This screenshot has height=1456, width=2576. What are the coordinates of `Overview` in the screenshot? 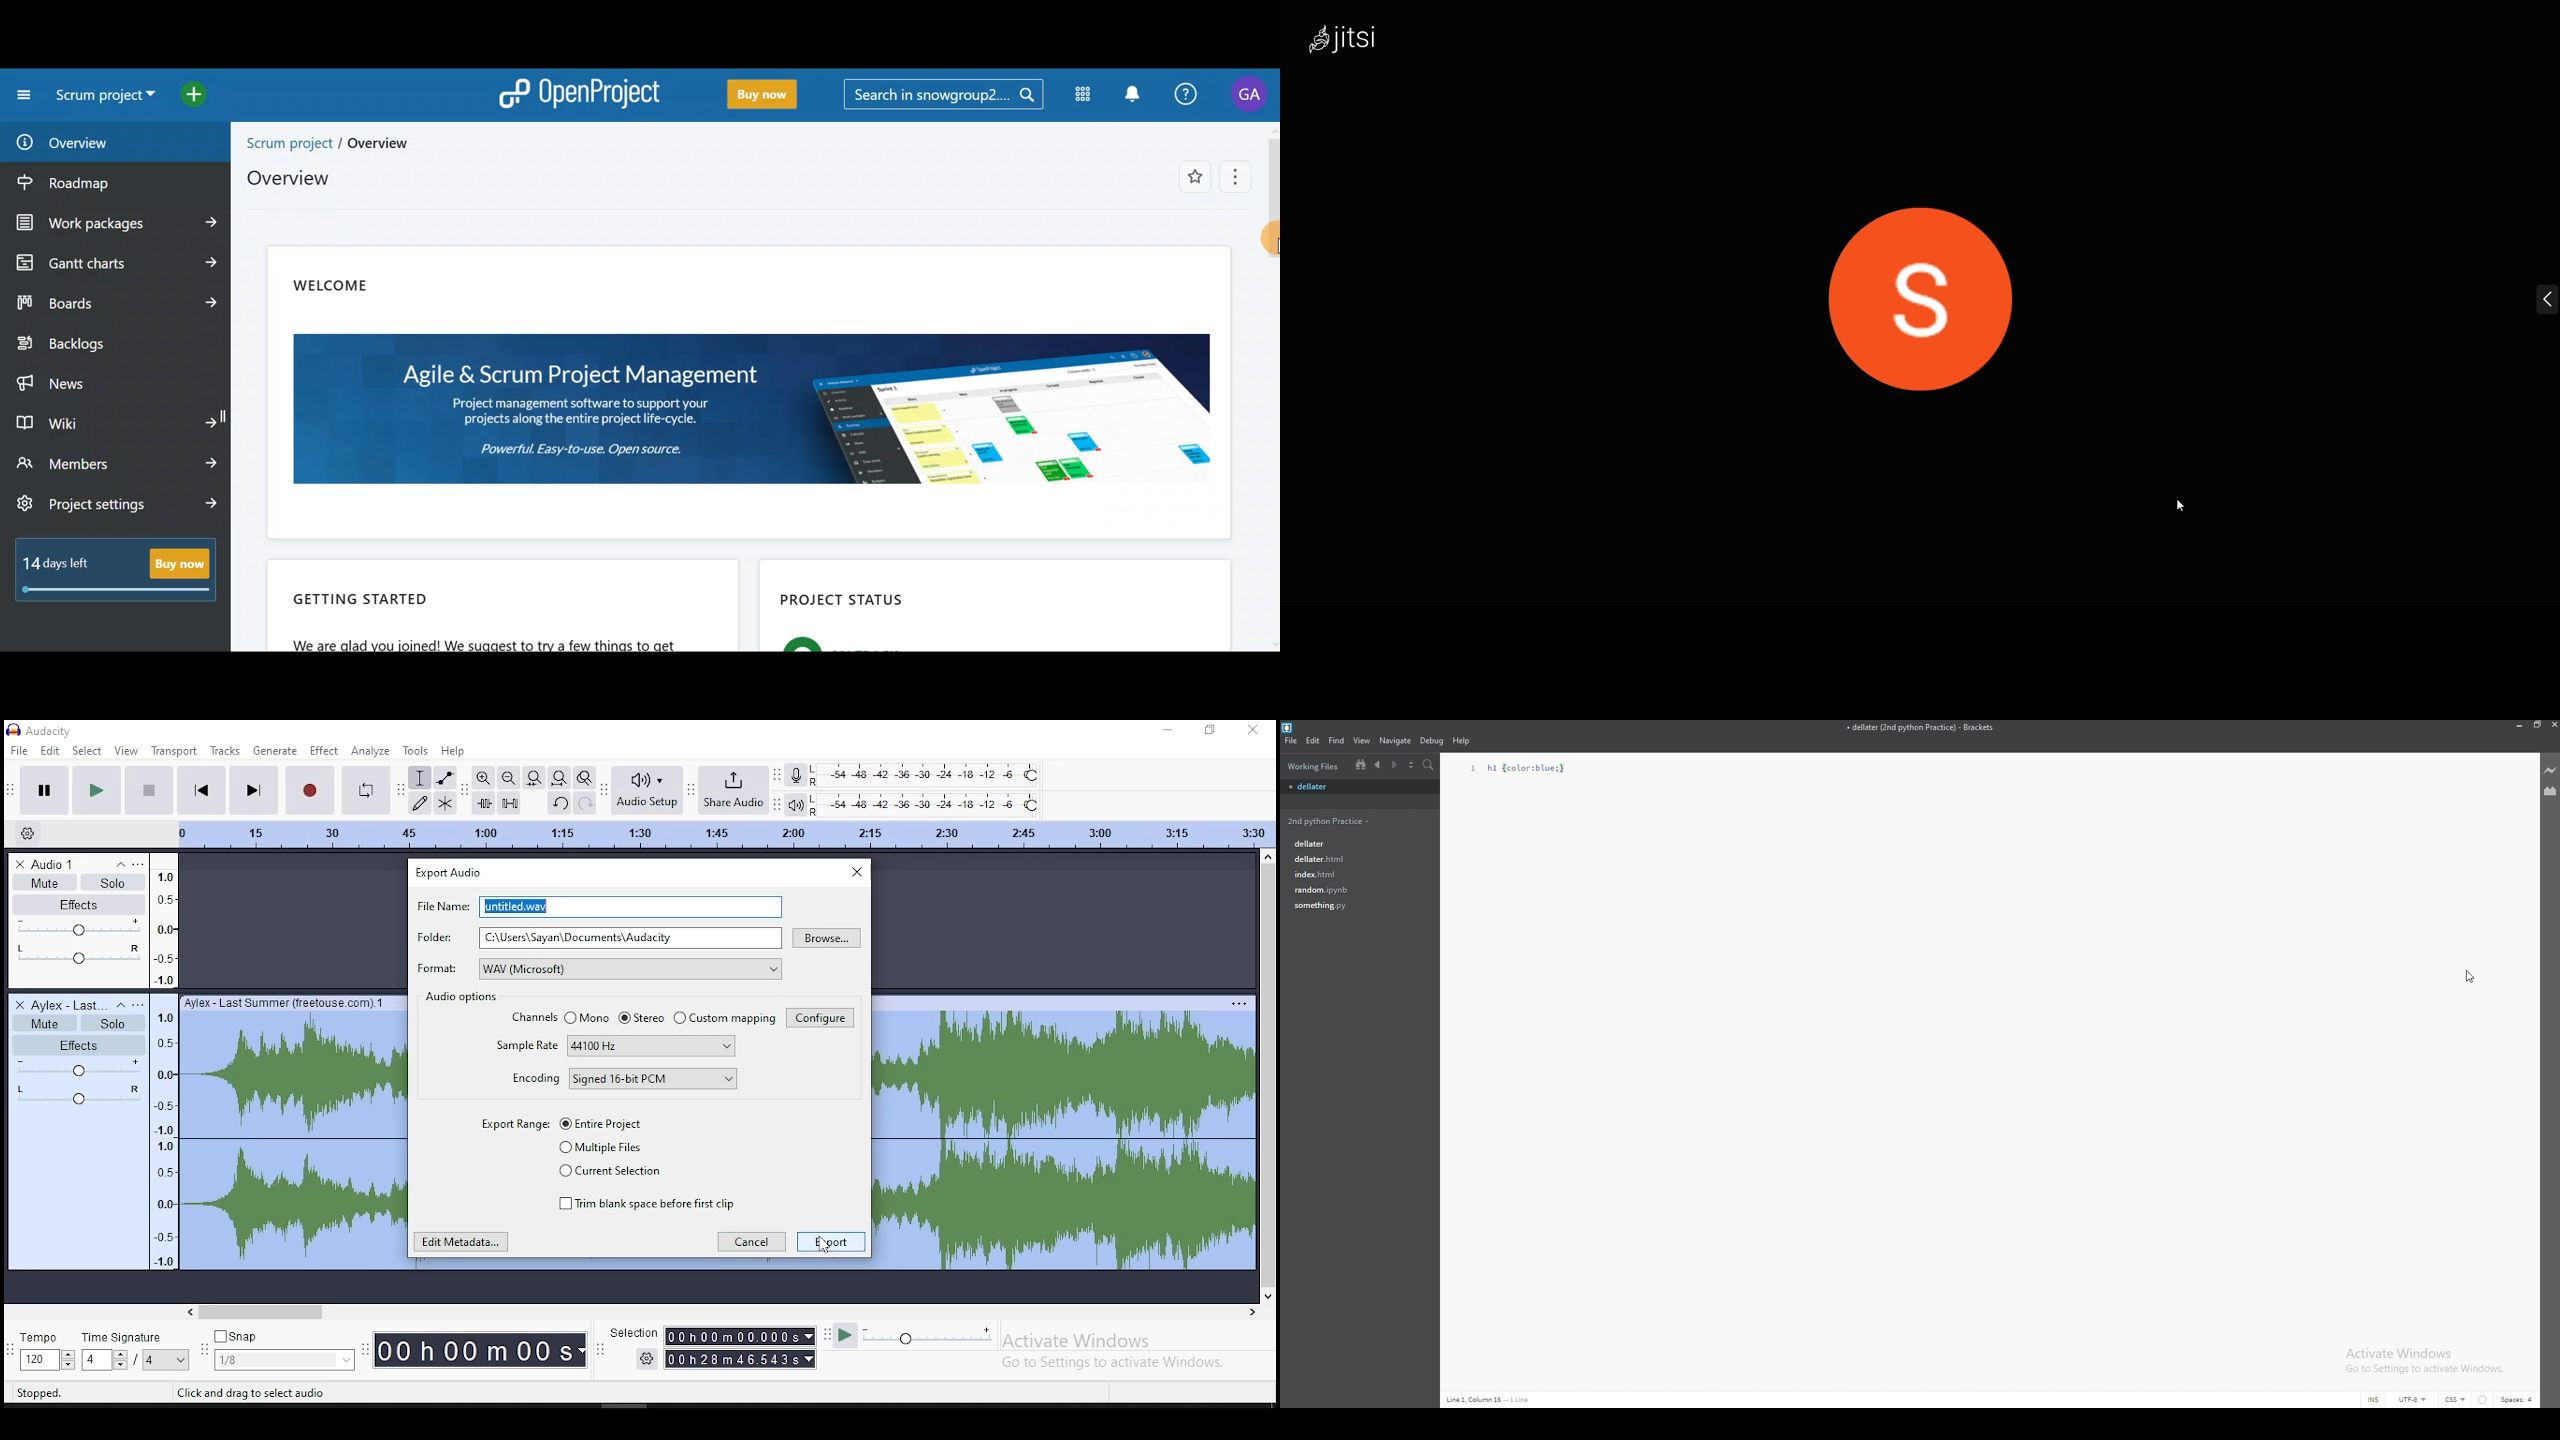 It's located at (99, 143).